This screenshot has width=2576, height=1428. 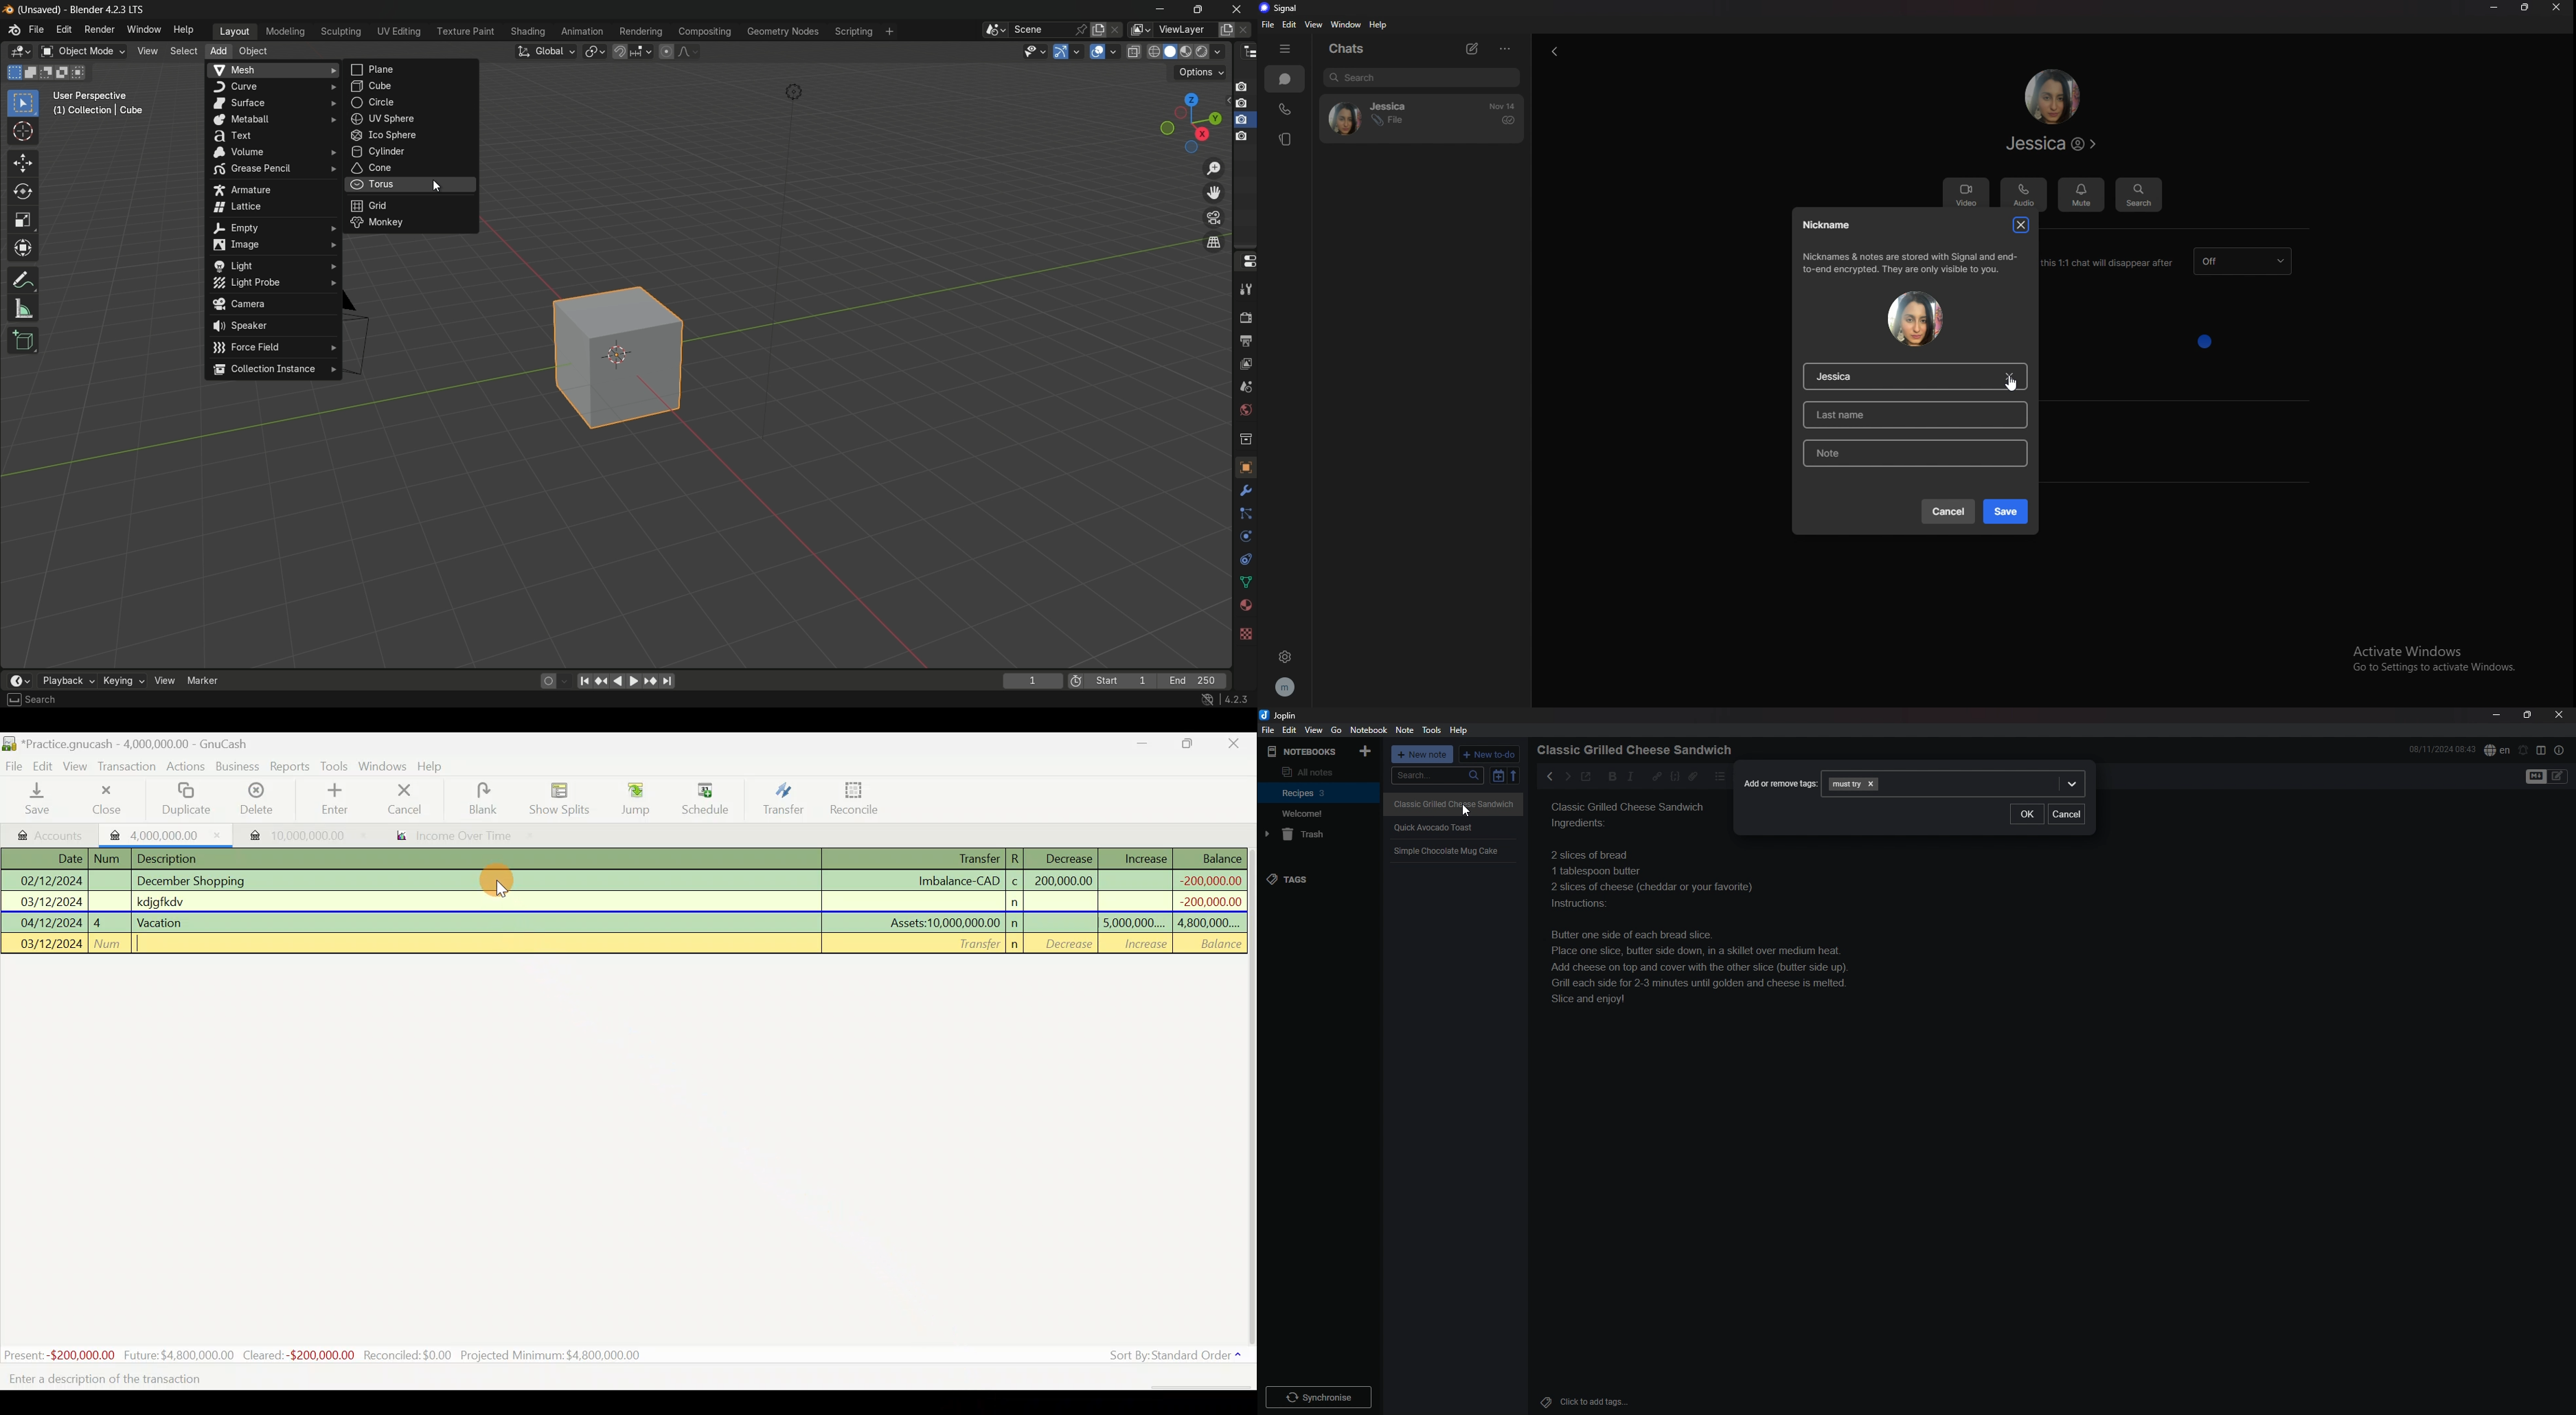 What do you see at coordinates (182, 51) in the screenshot?
I see `select` at bounding box center [182, 51].